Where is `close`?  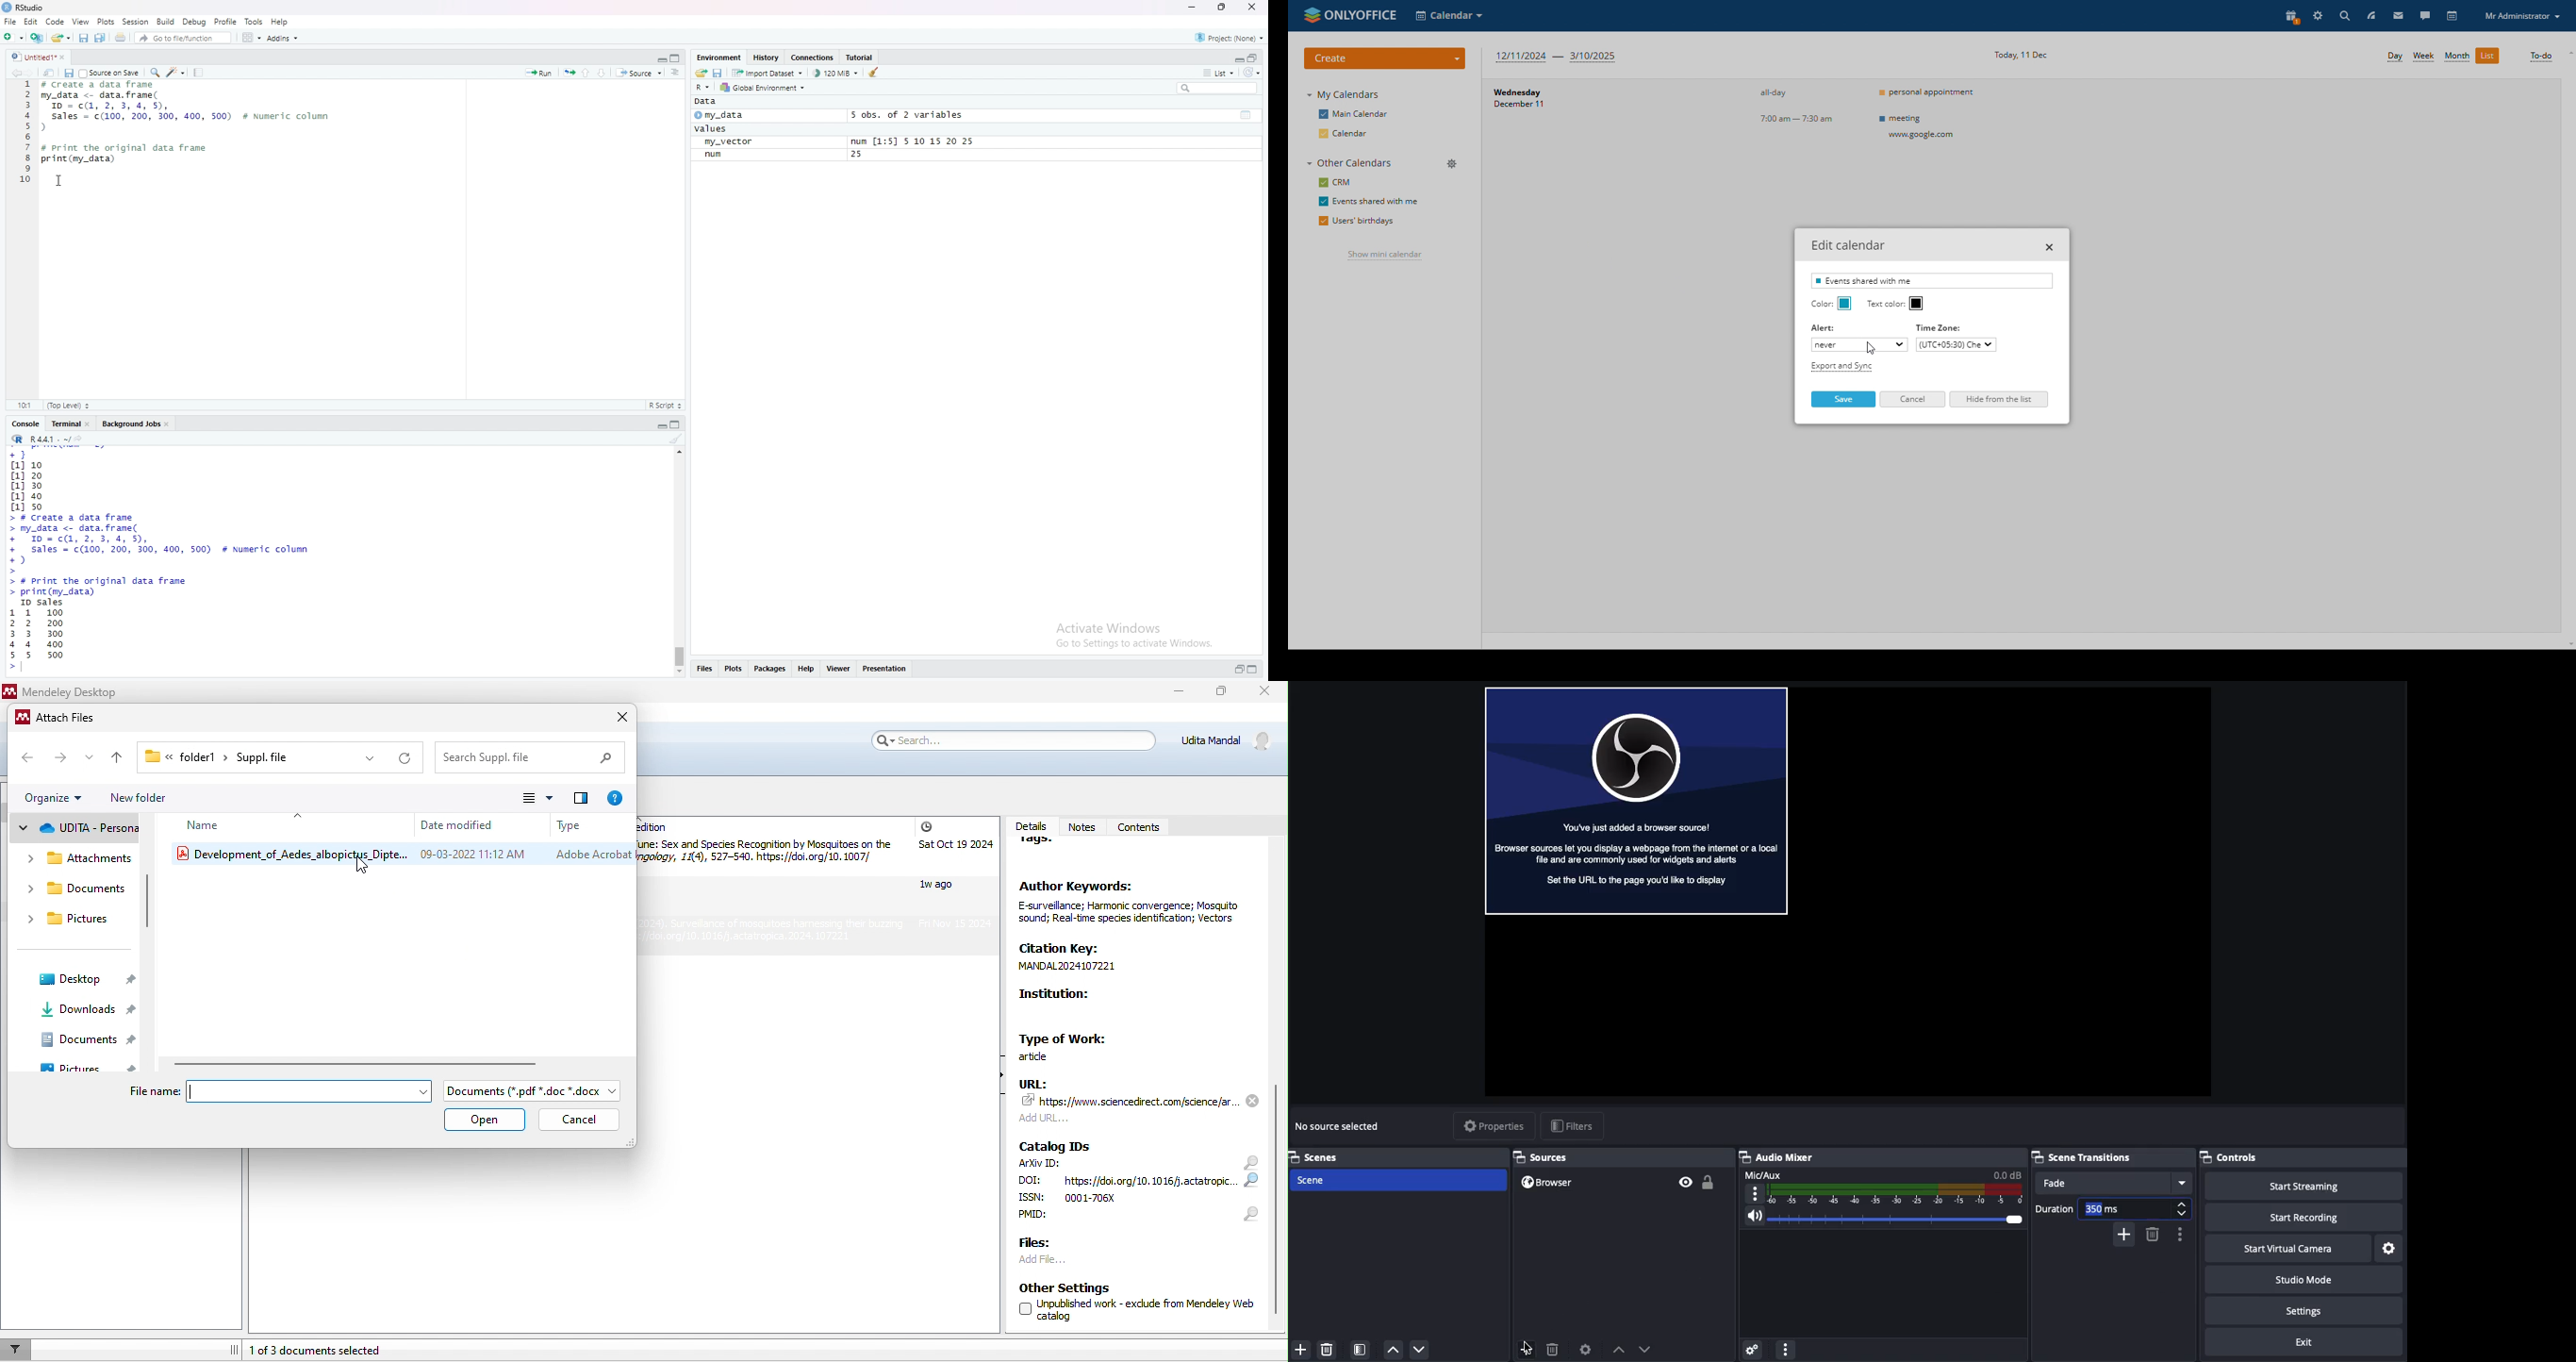 close is located at coordinates (67, 58).